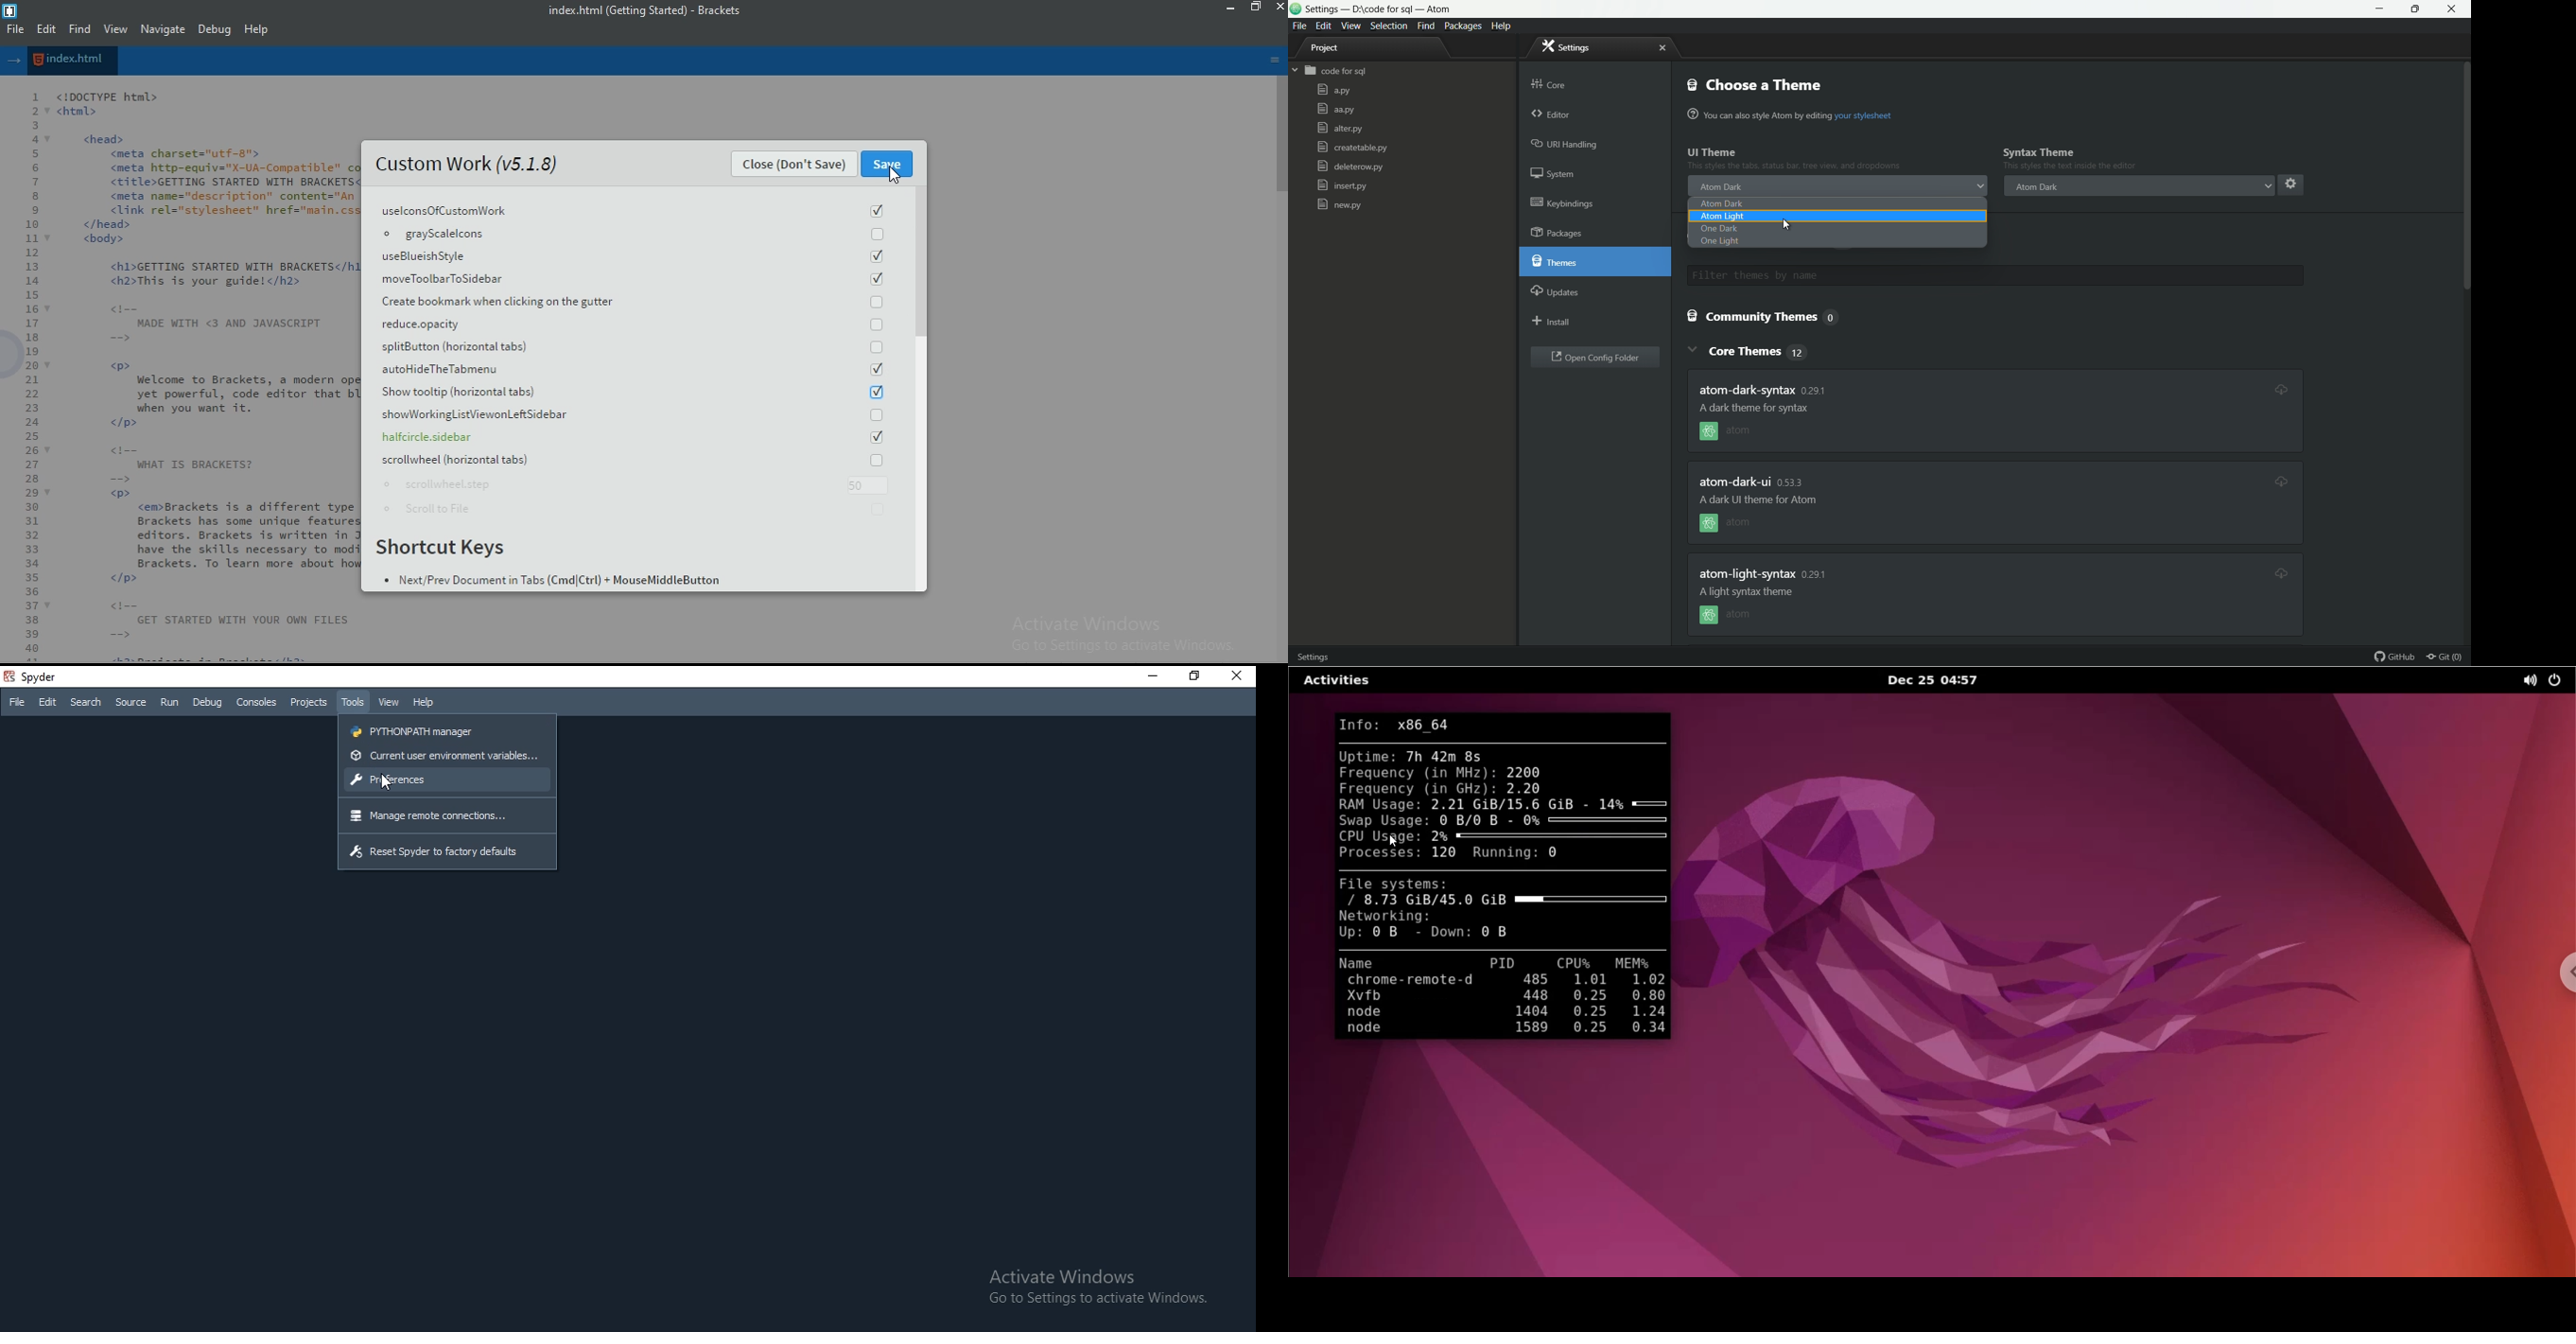  I want to click on navigate, so click(164, 29).